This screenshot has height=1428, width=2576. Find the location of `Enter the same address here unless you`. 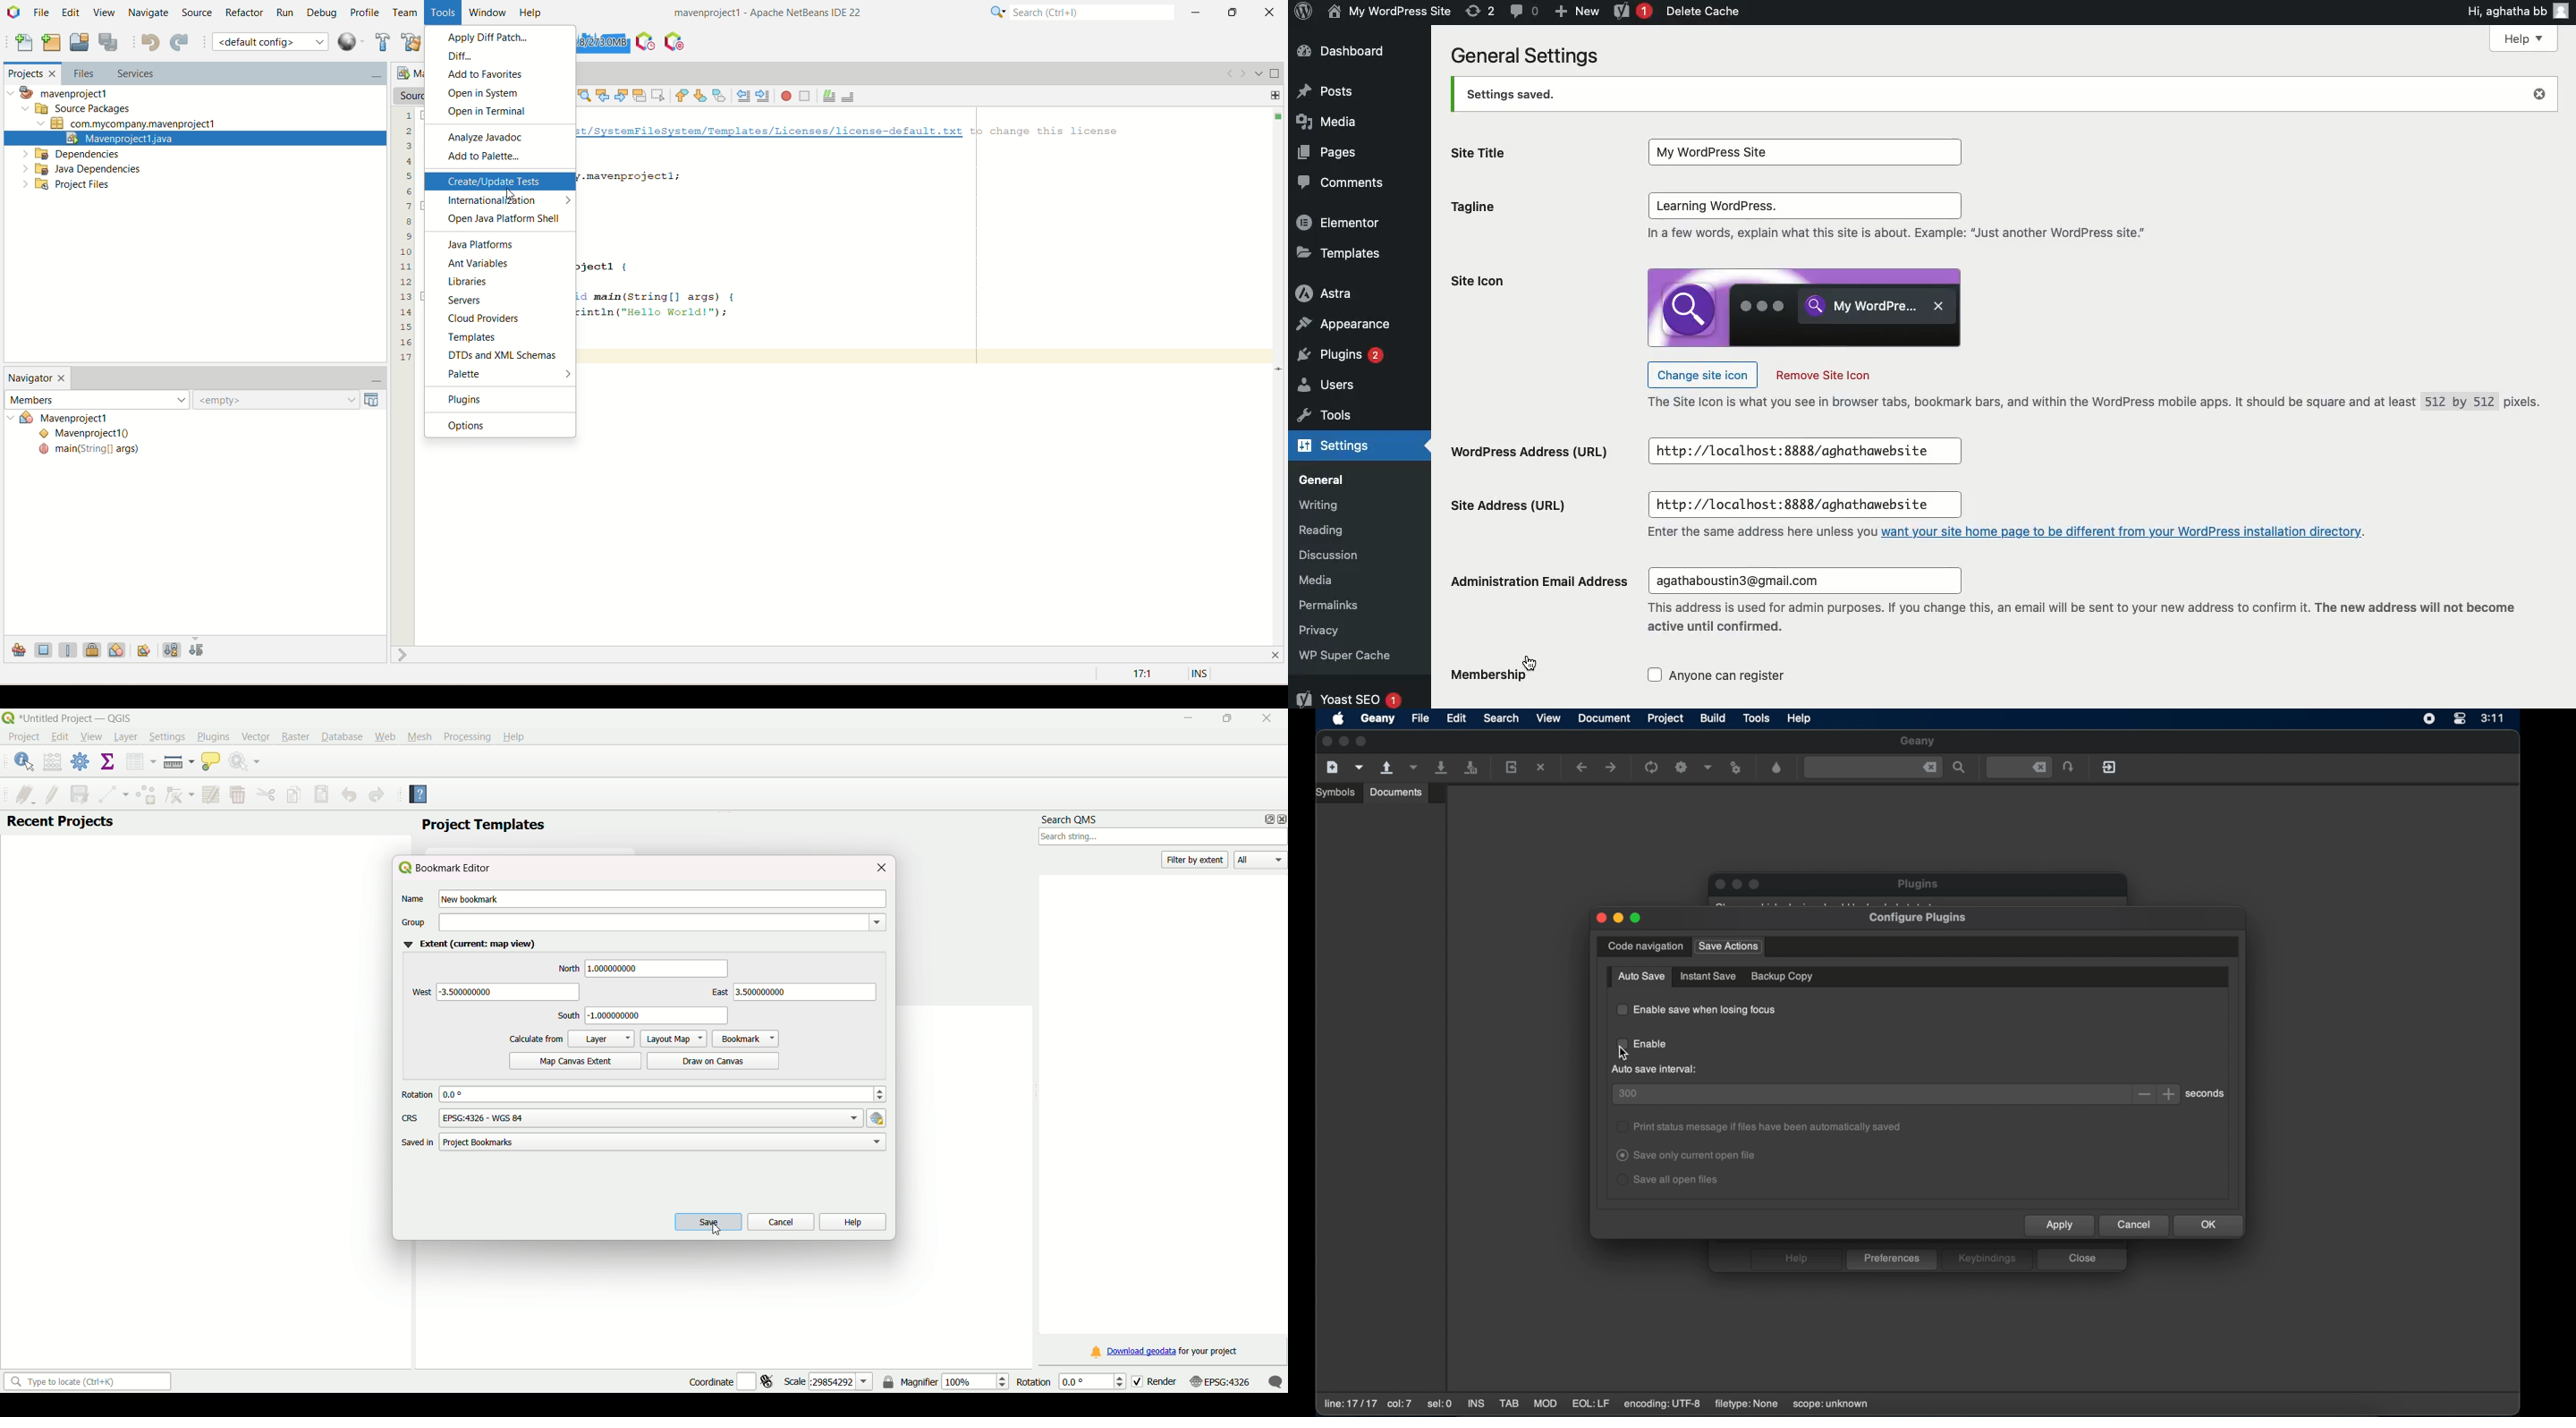

Enter the same address here unless you is located at coordinates (1745, 534).